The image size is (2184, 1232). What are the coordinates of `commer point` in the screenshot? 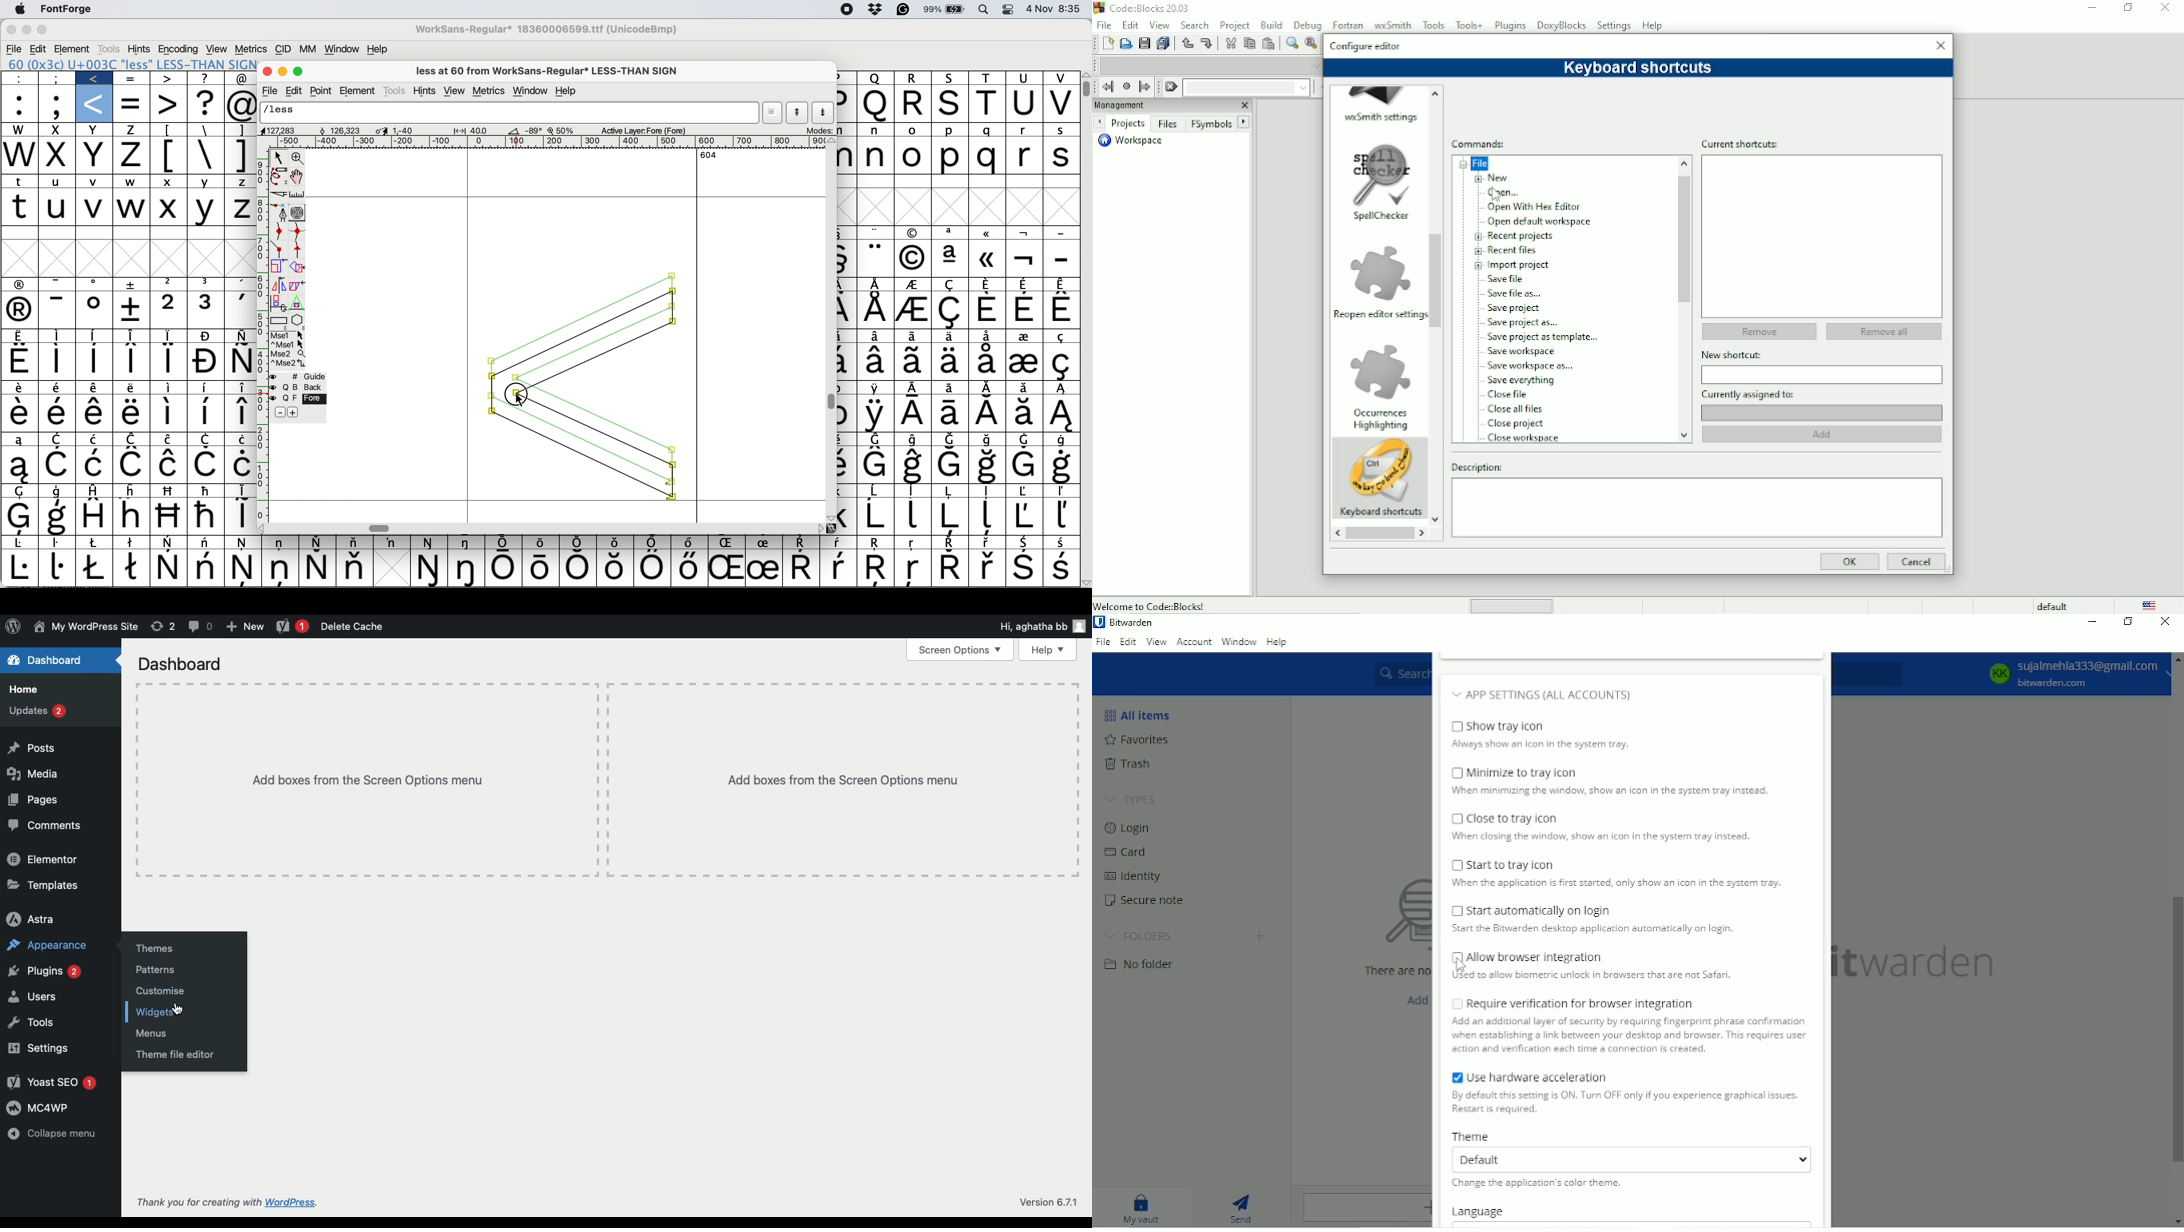 It's located at (279, 248).